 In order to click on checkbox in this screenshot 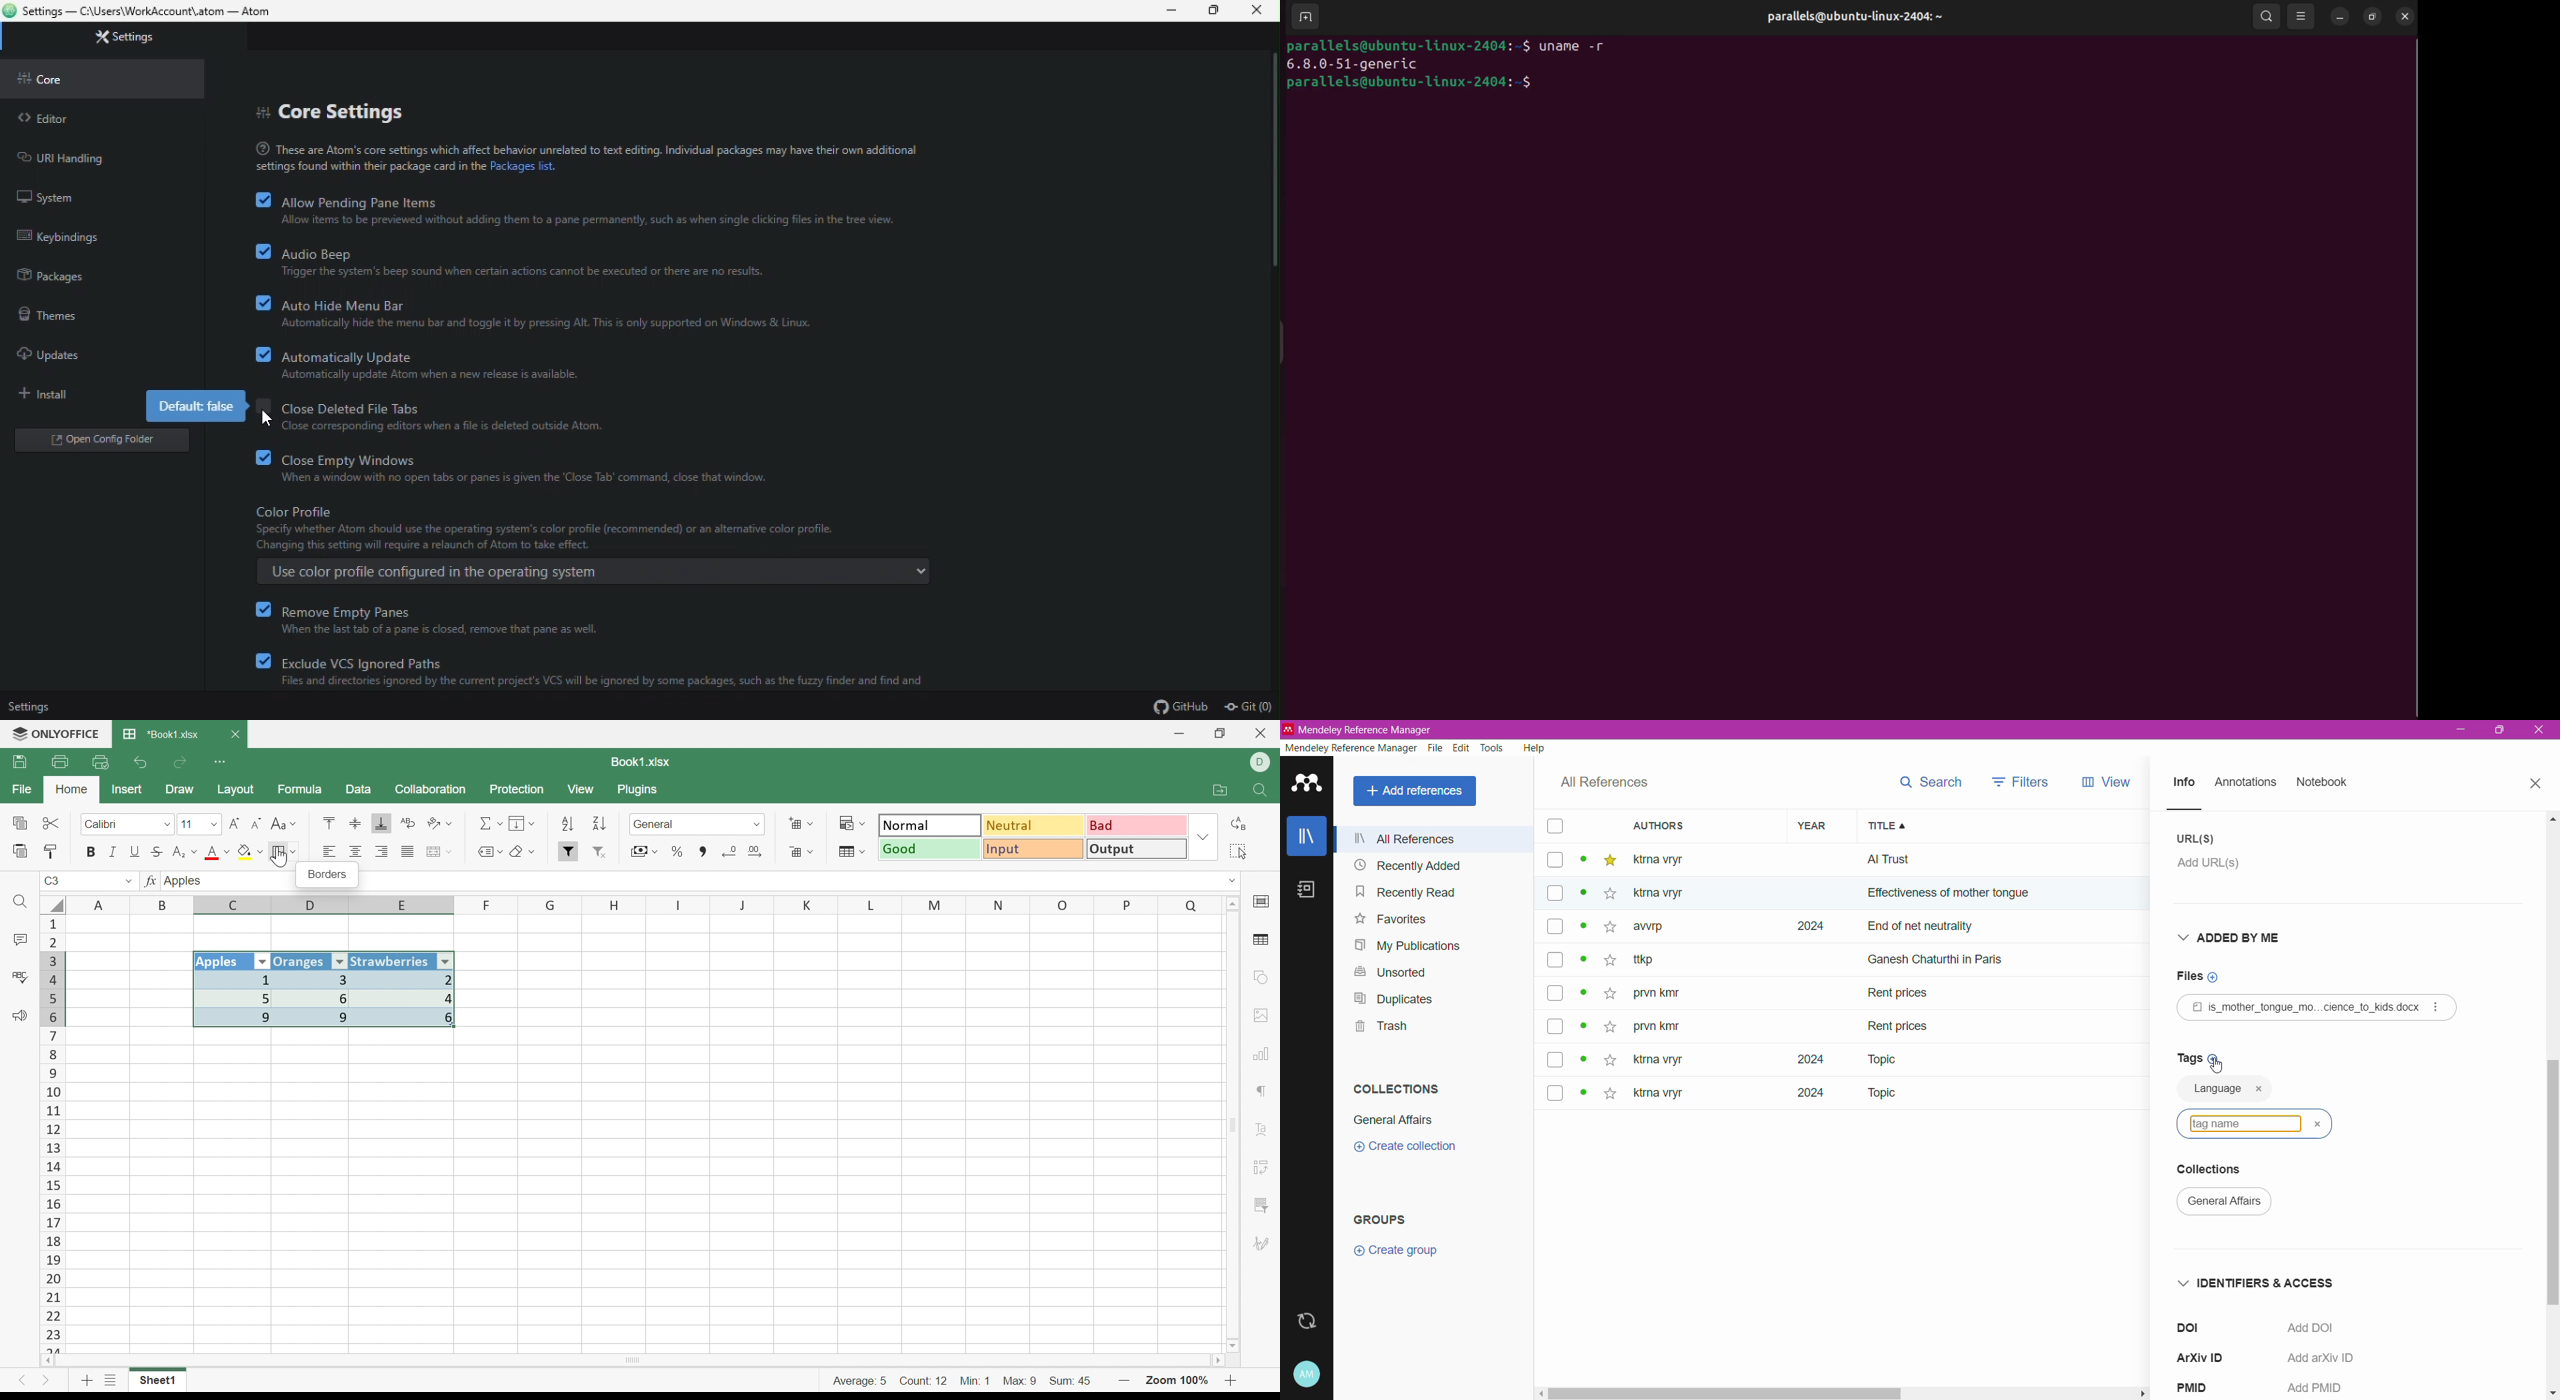, I will do `click(261, 357)`.